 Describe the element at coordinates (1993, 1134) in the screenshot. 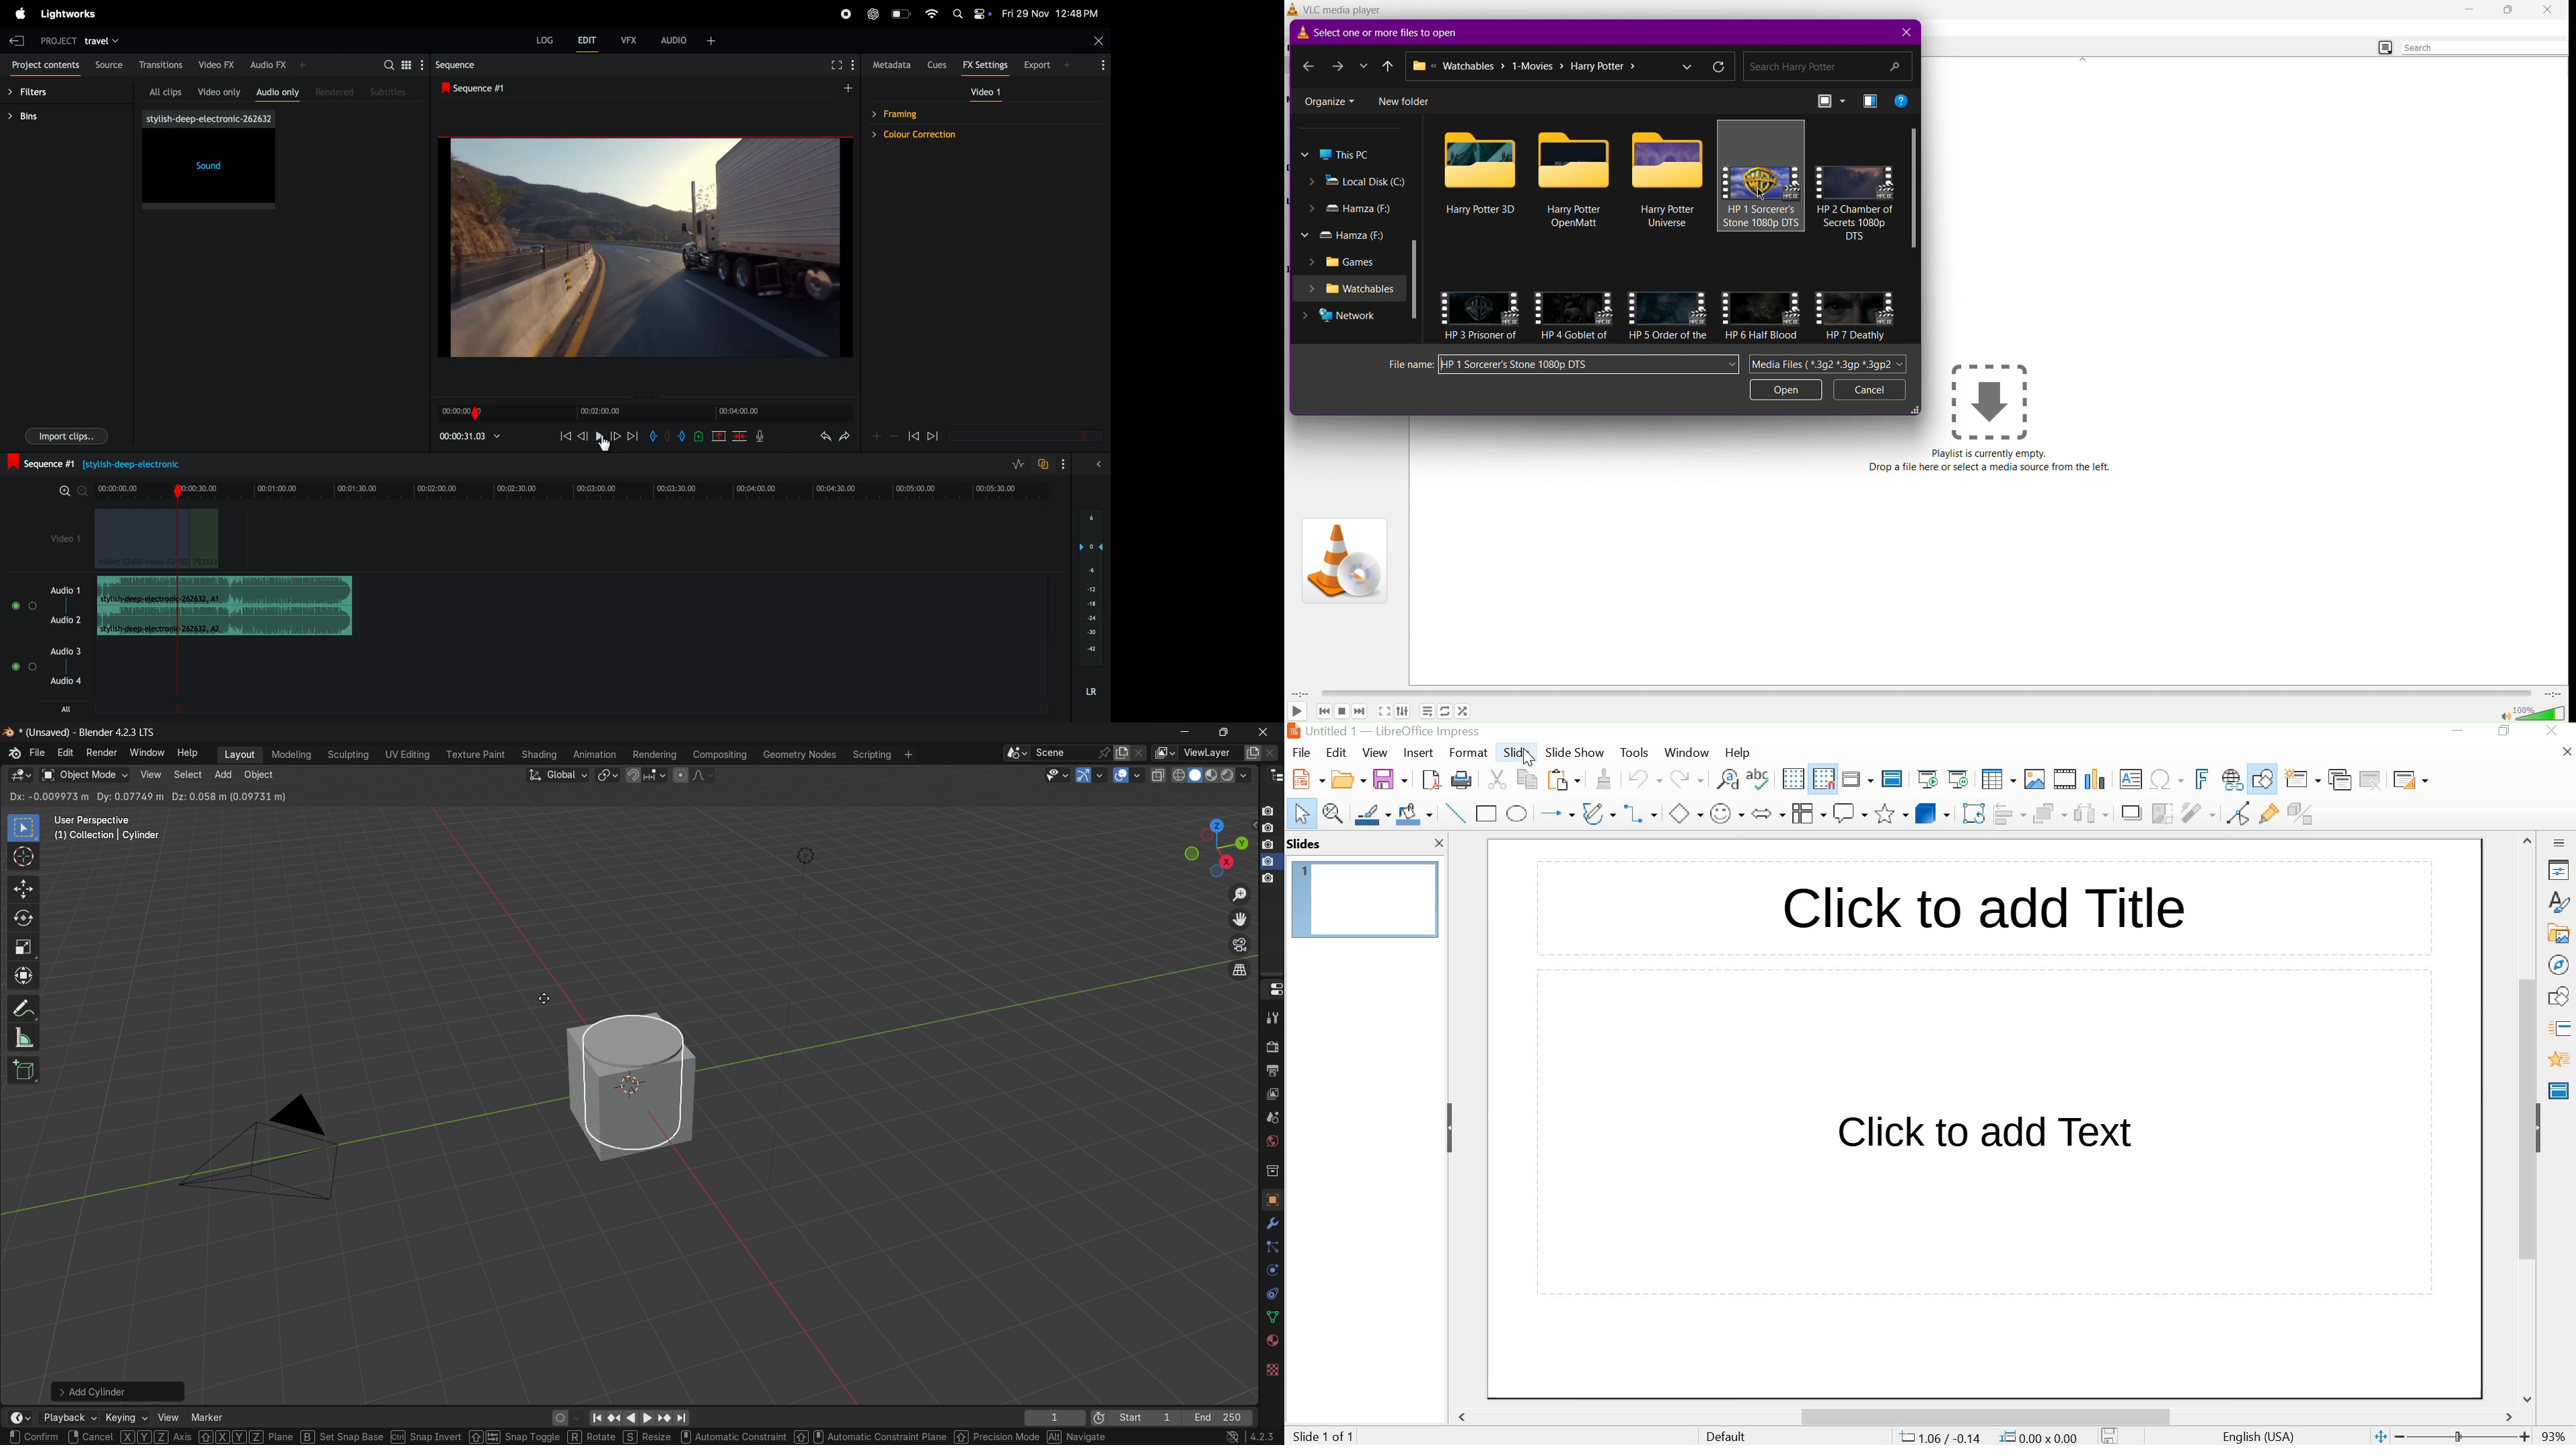

I see `Click to add Text` at that location.